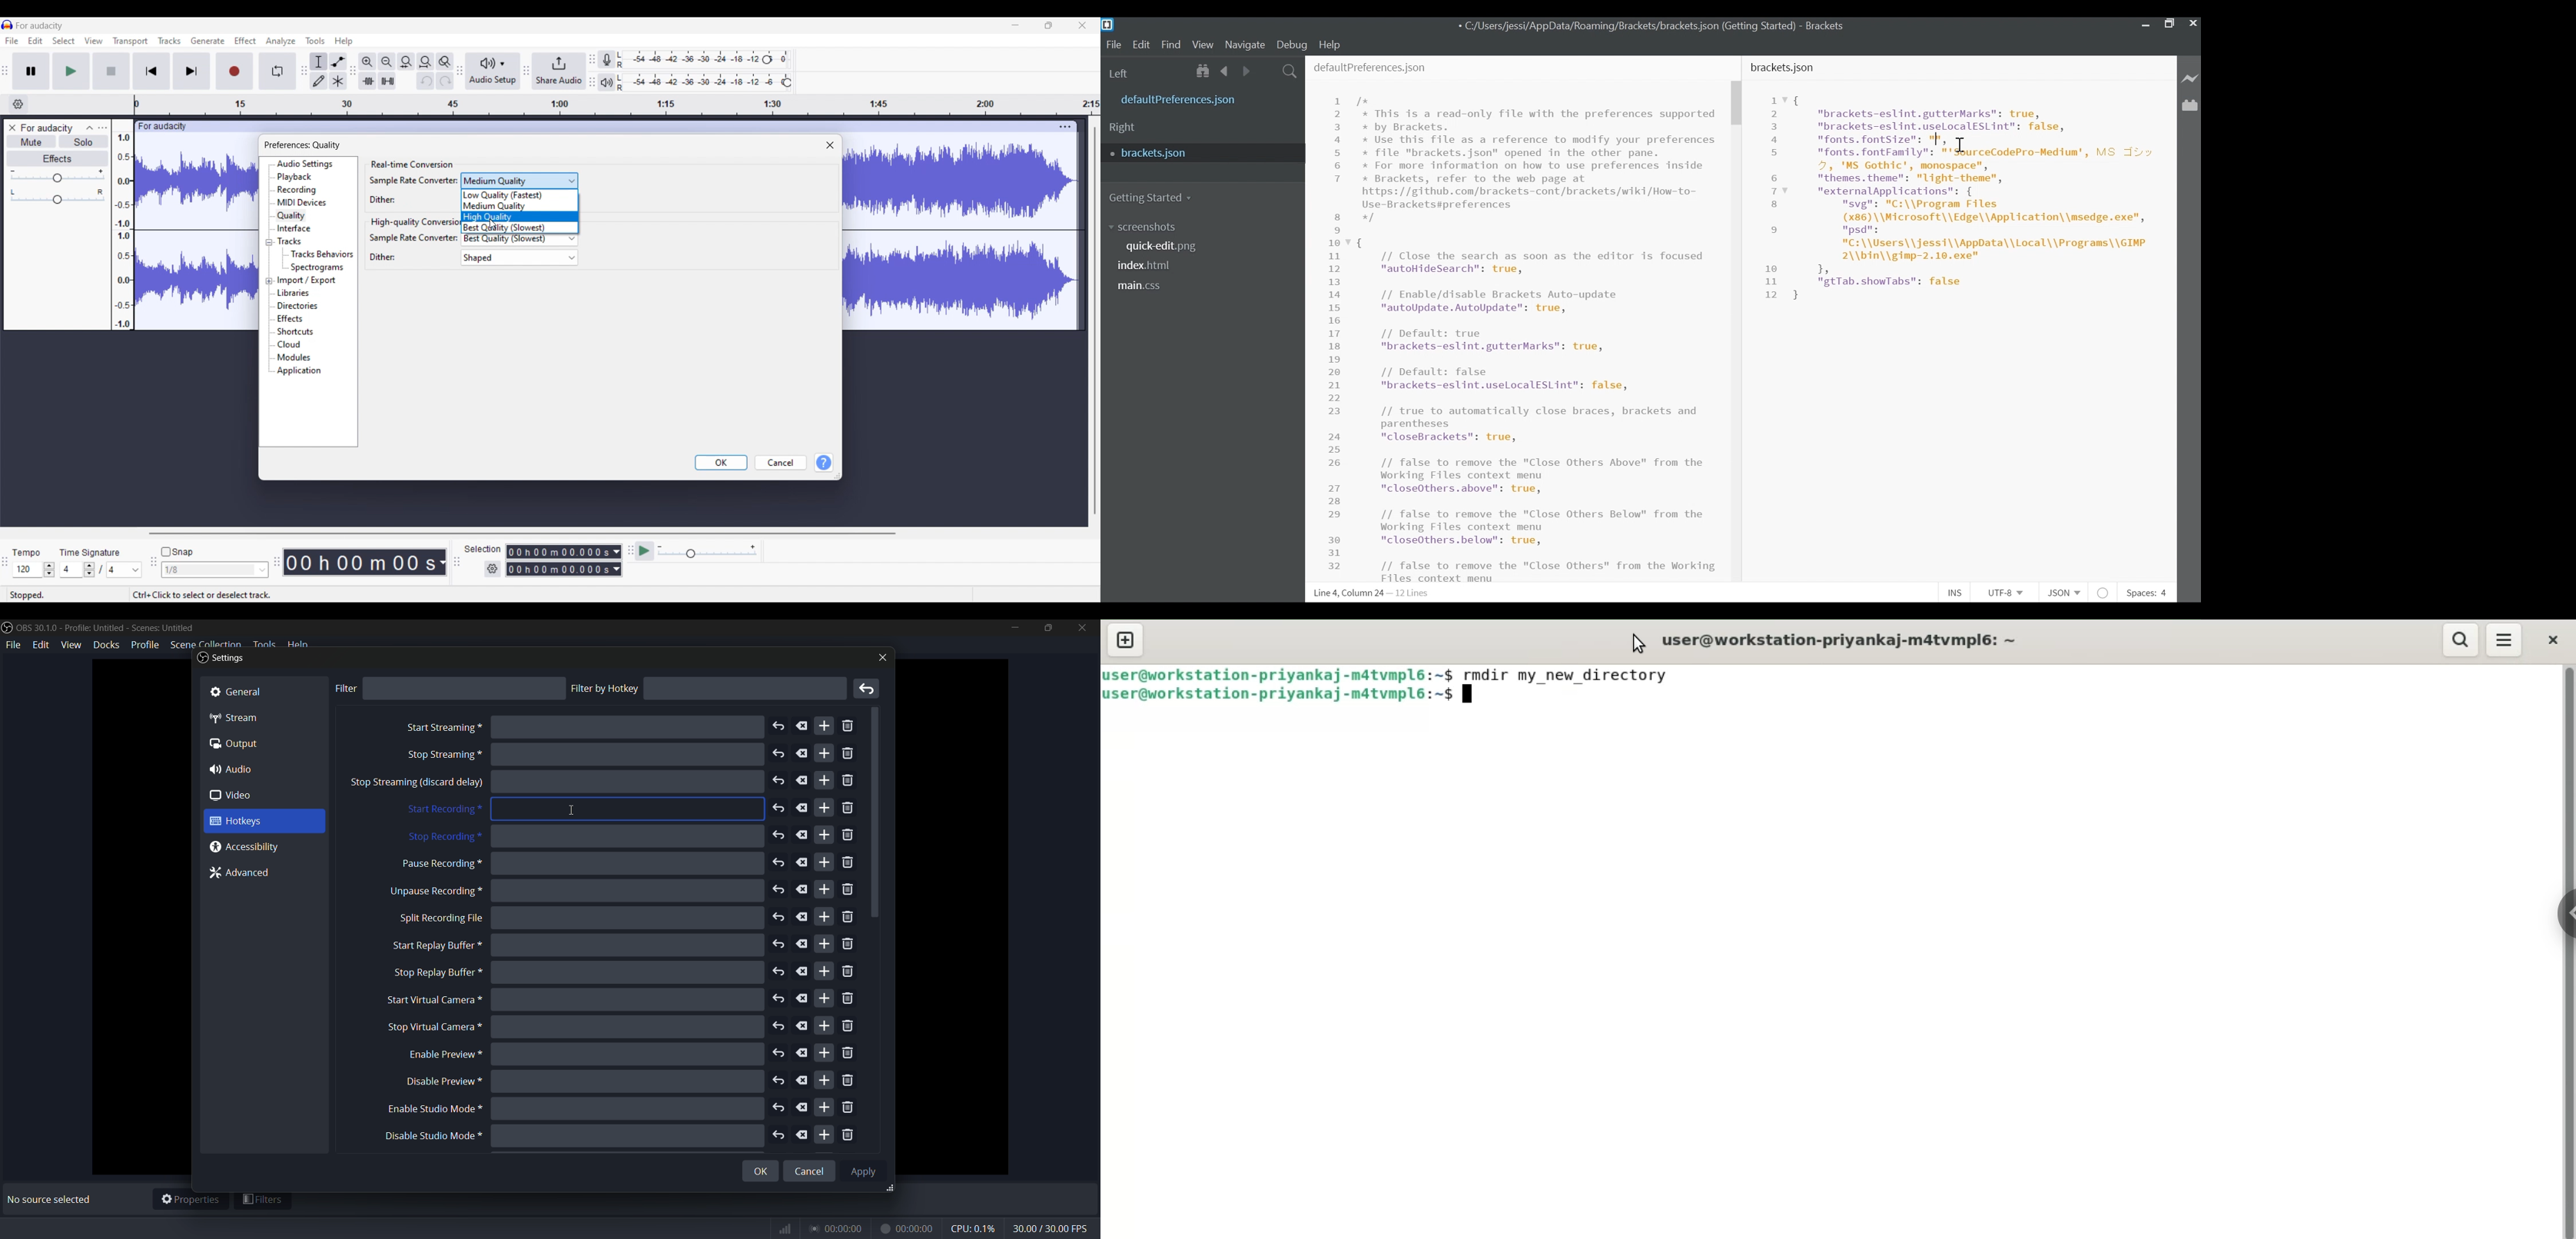 The image size is (2576, 1260). Describe the element at coordinates (170, 41) in the screenshot. I see `Track menu ` at that location.